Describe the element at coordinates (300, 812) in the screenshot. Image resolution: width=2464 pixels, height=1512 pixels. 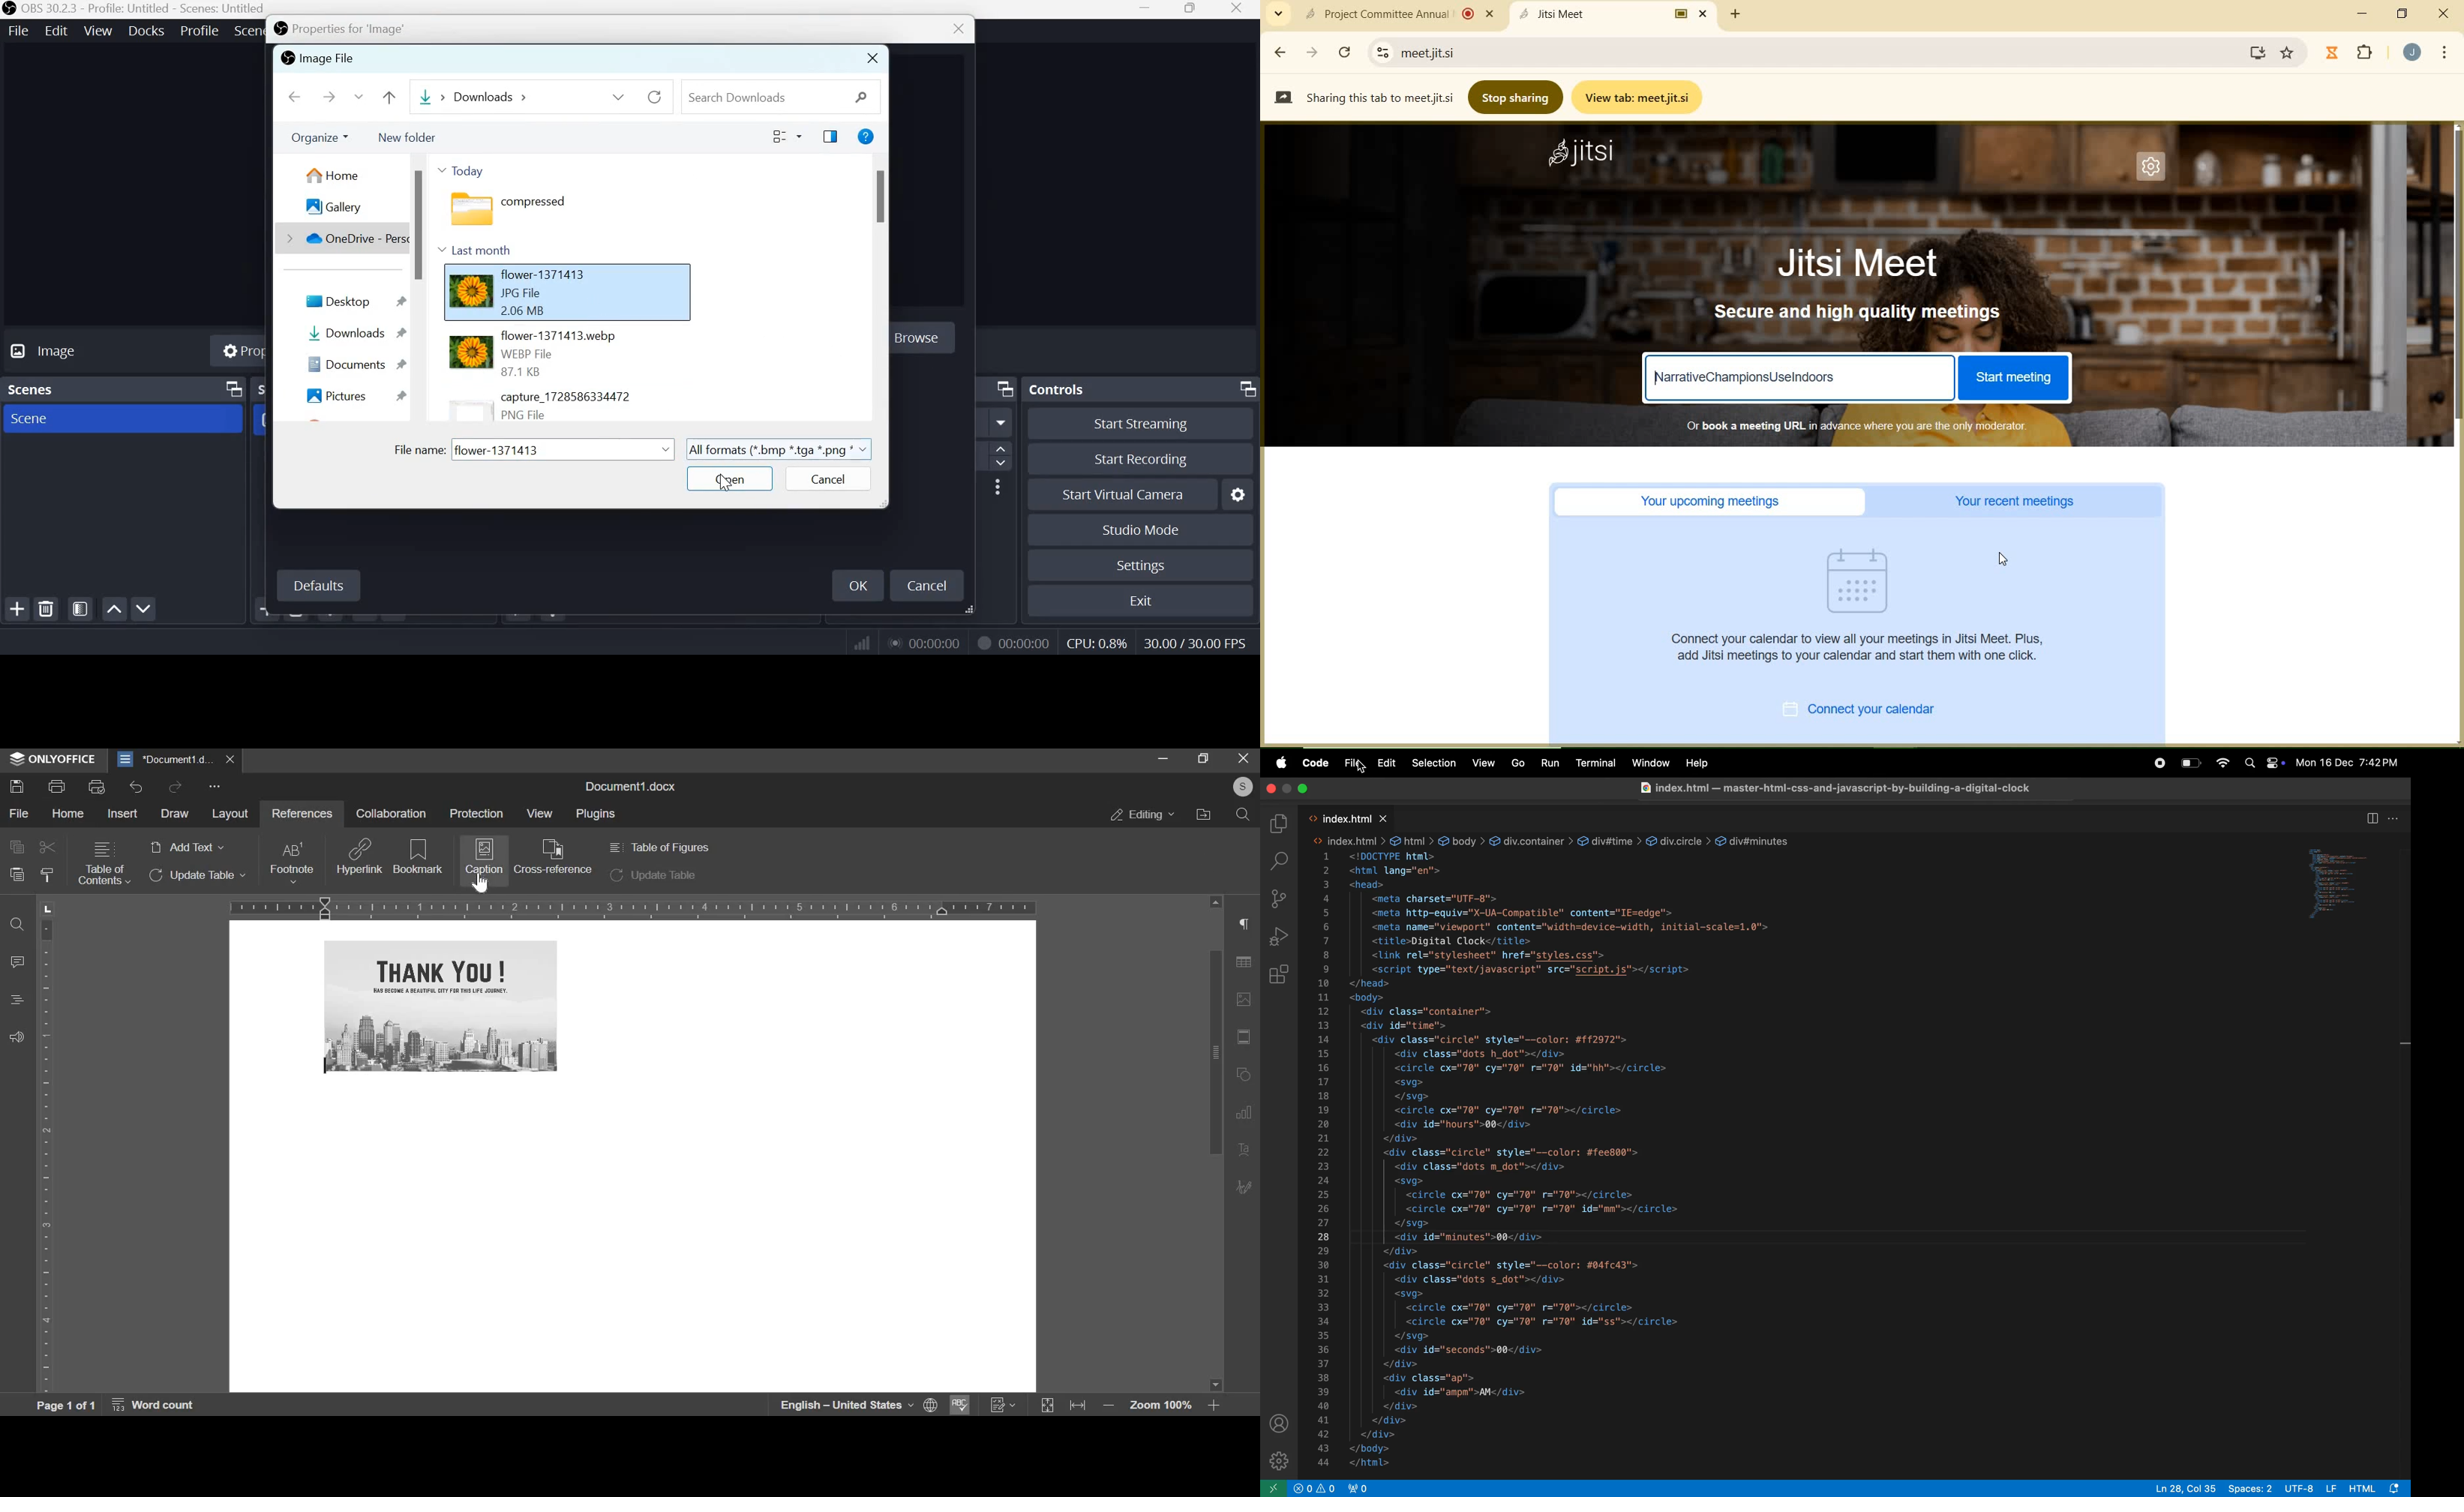
I see `references` at that location.